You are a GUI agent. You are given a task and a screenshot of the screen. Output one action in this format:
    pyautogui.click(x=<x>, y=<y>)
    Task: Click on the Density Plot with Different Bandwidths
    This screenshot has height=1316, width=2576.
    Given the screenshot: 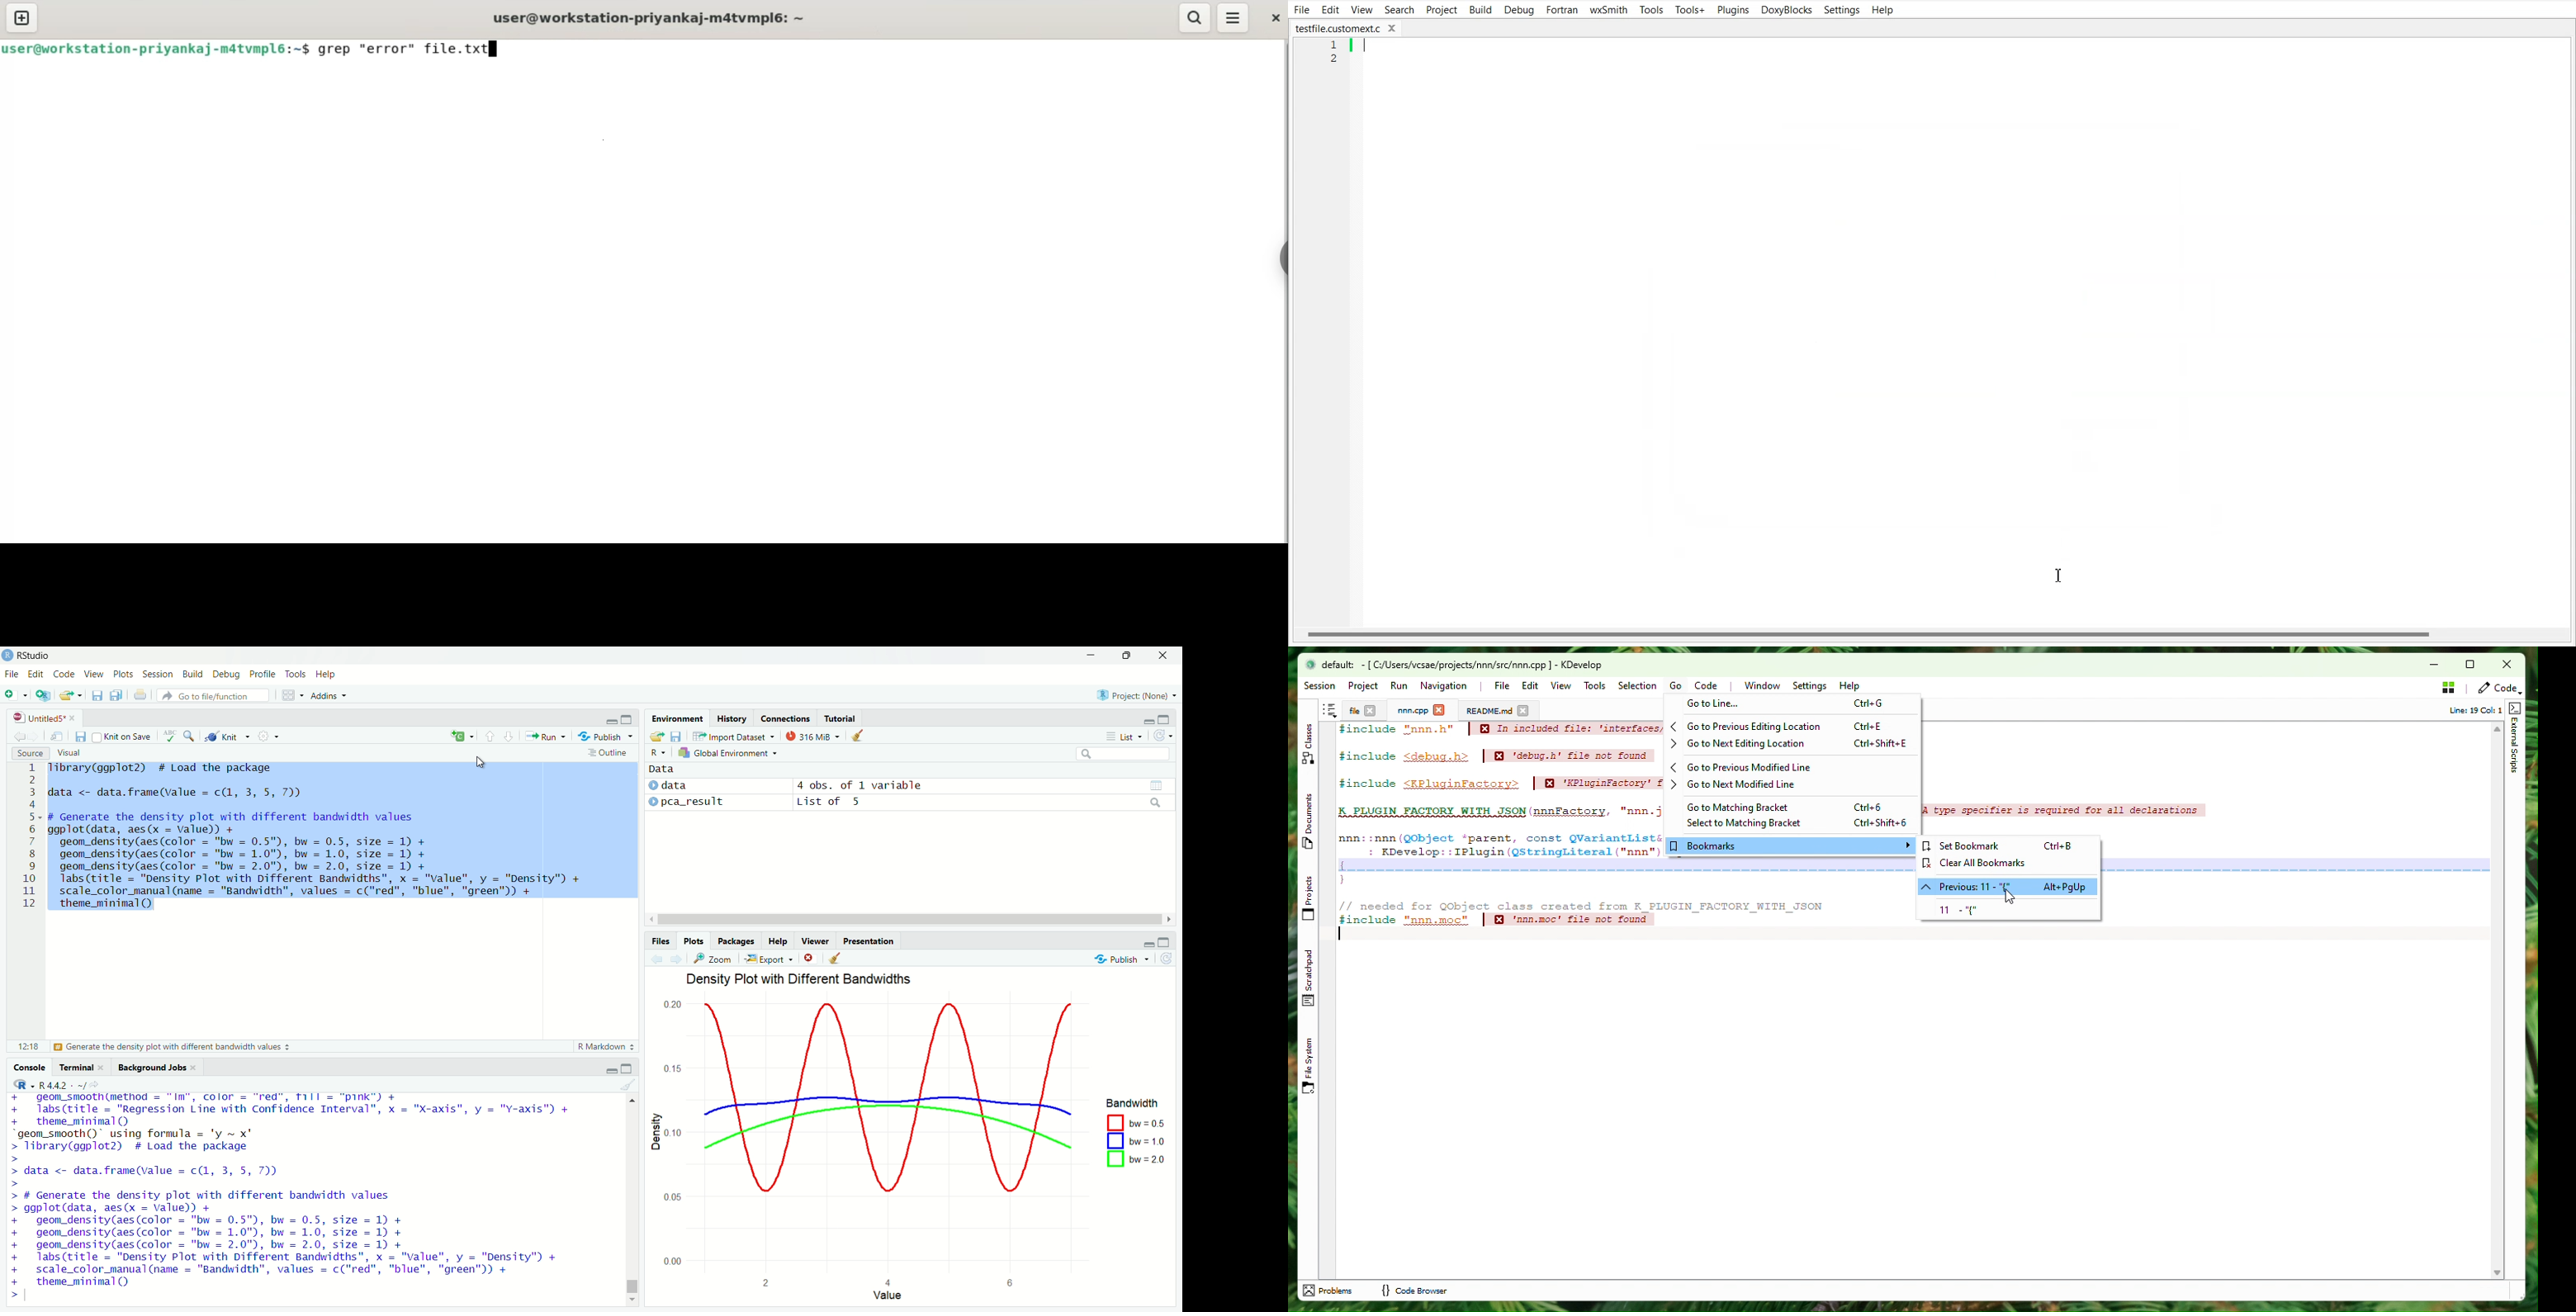 What is the action you would take?
    pyautogui.click(x=802, y=980)
    